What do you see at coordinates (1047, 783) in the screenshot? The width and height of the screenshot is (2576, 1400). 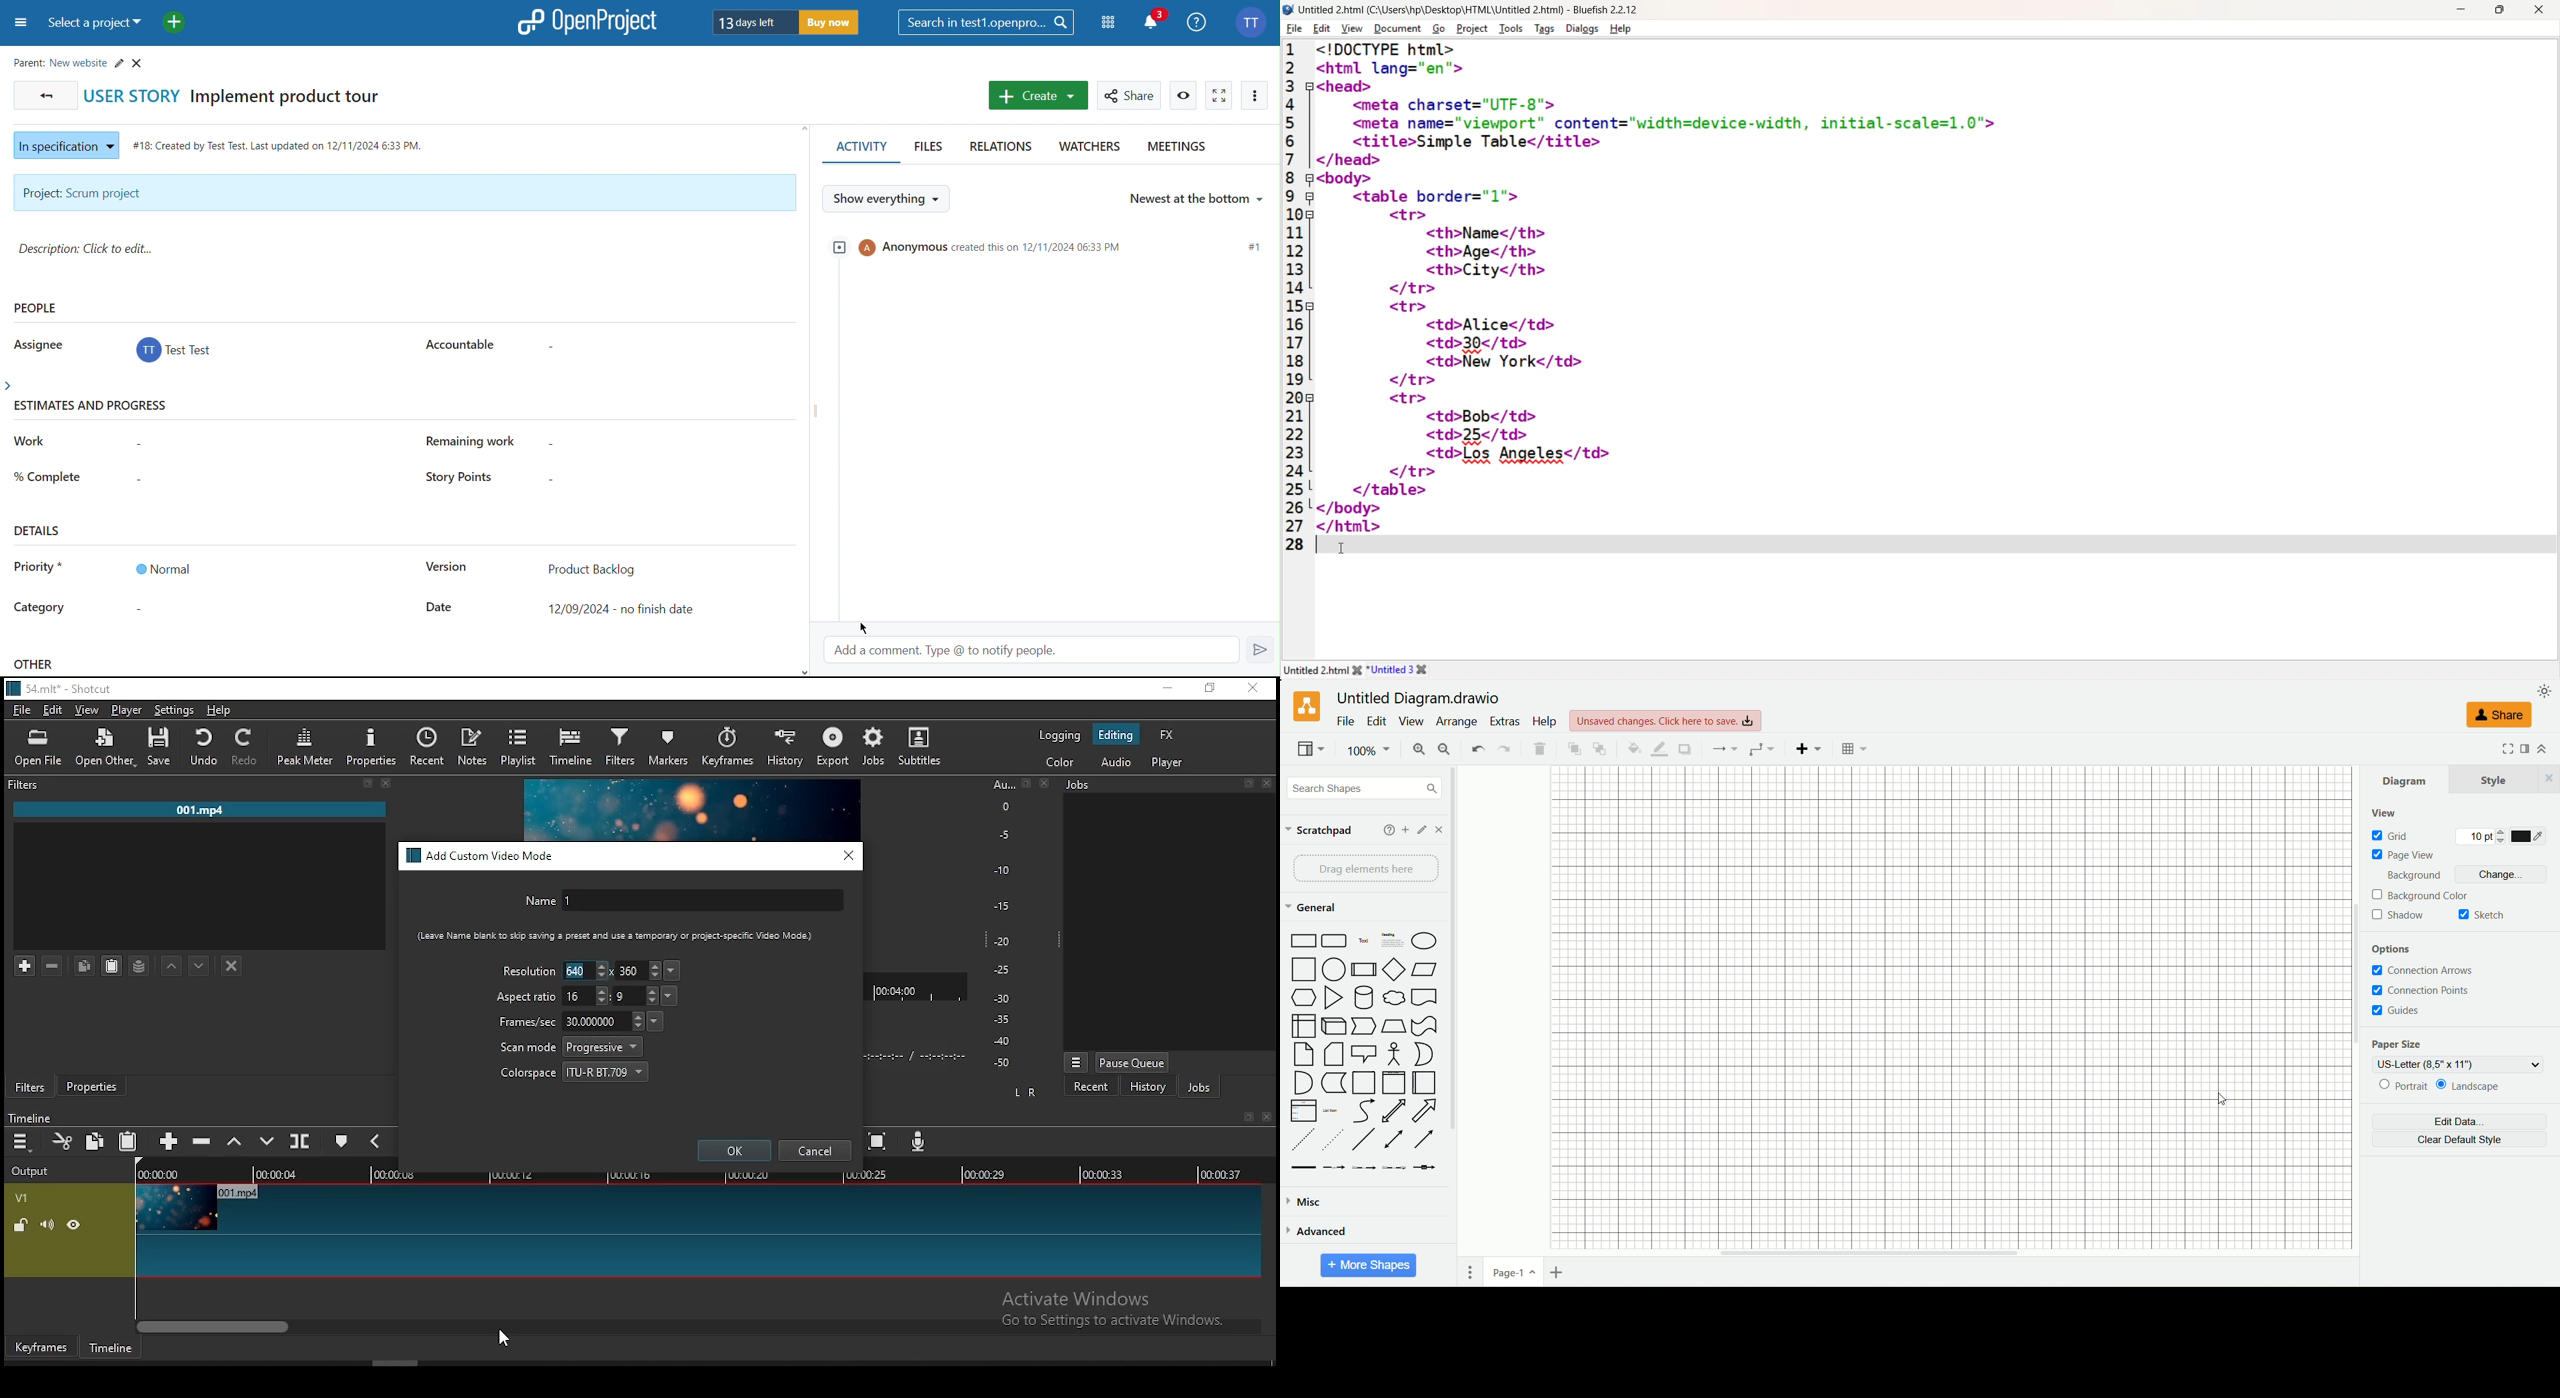 I see `close` at bounding box center [1047, 783].